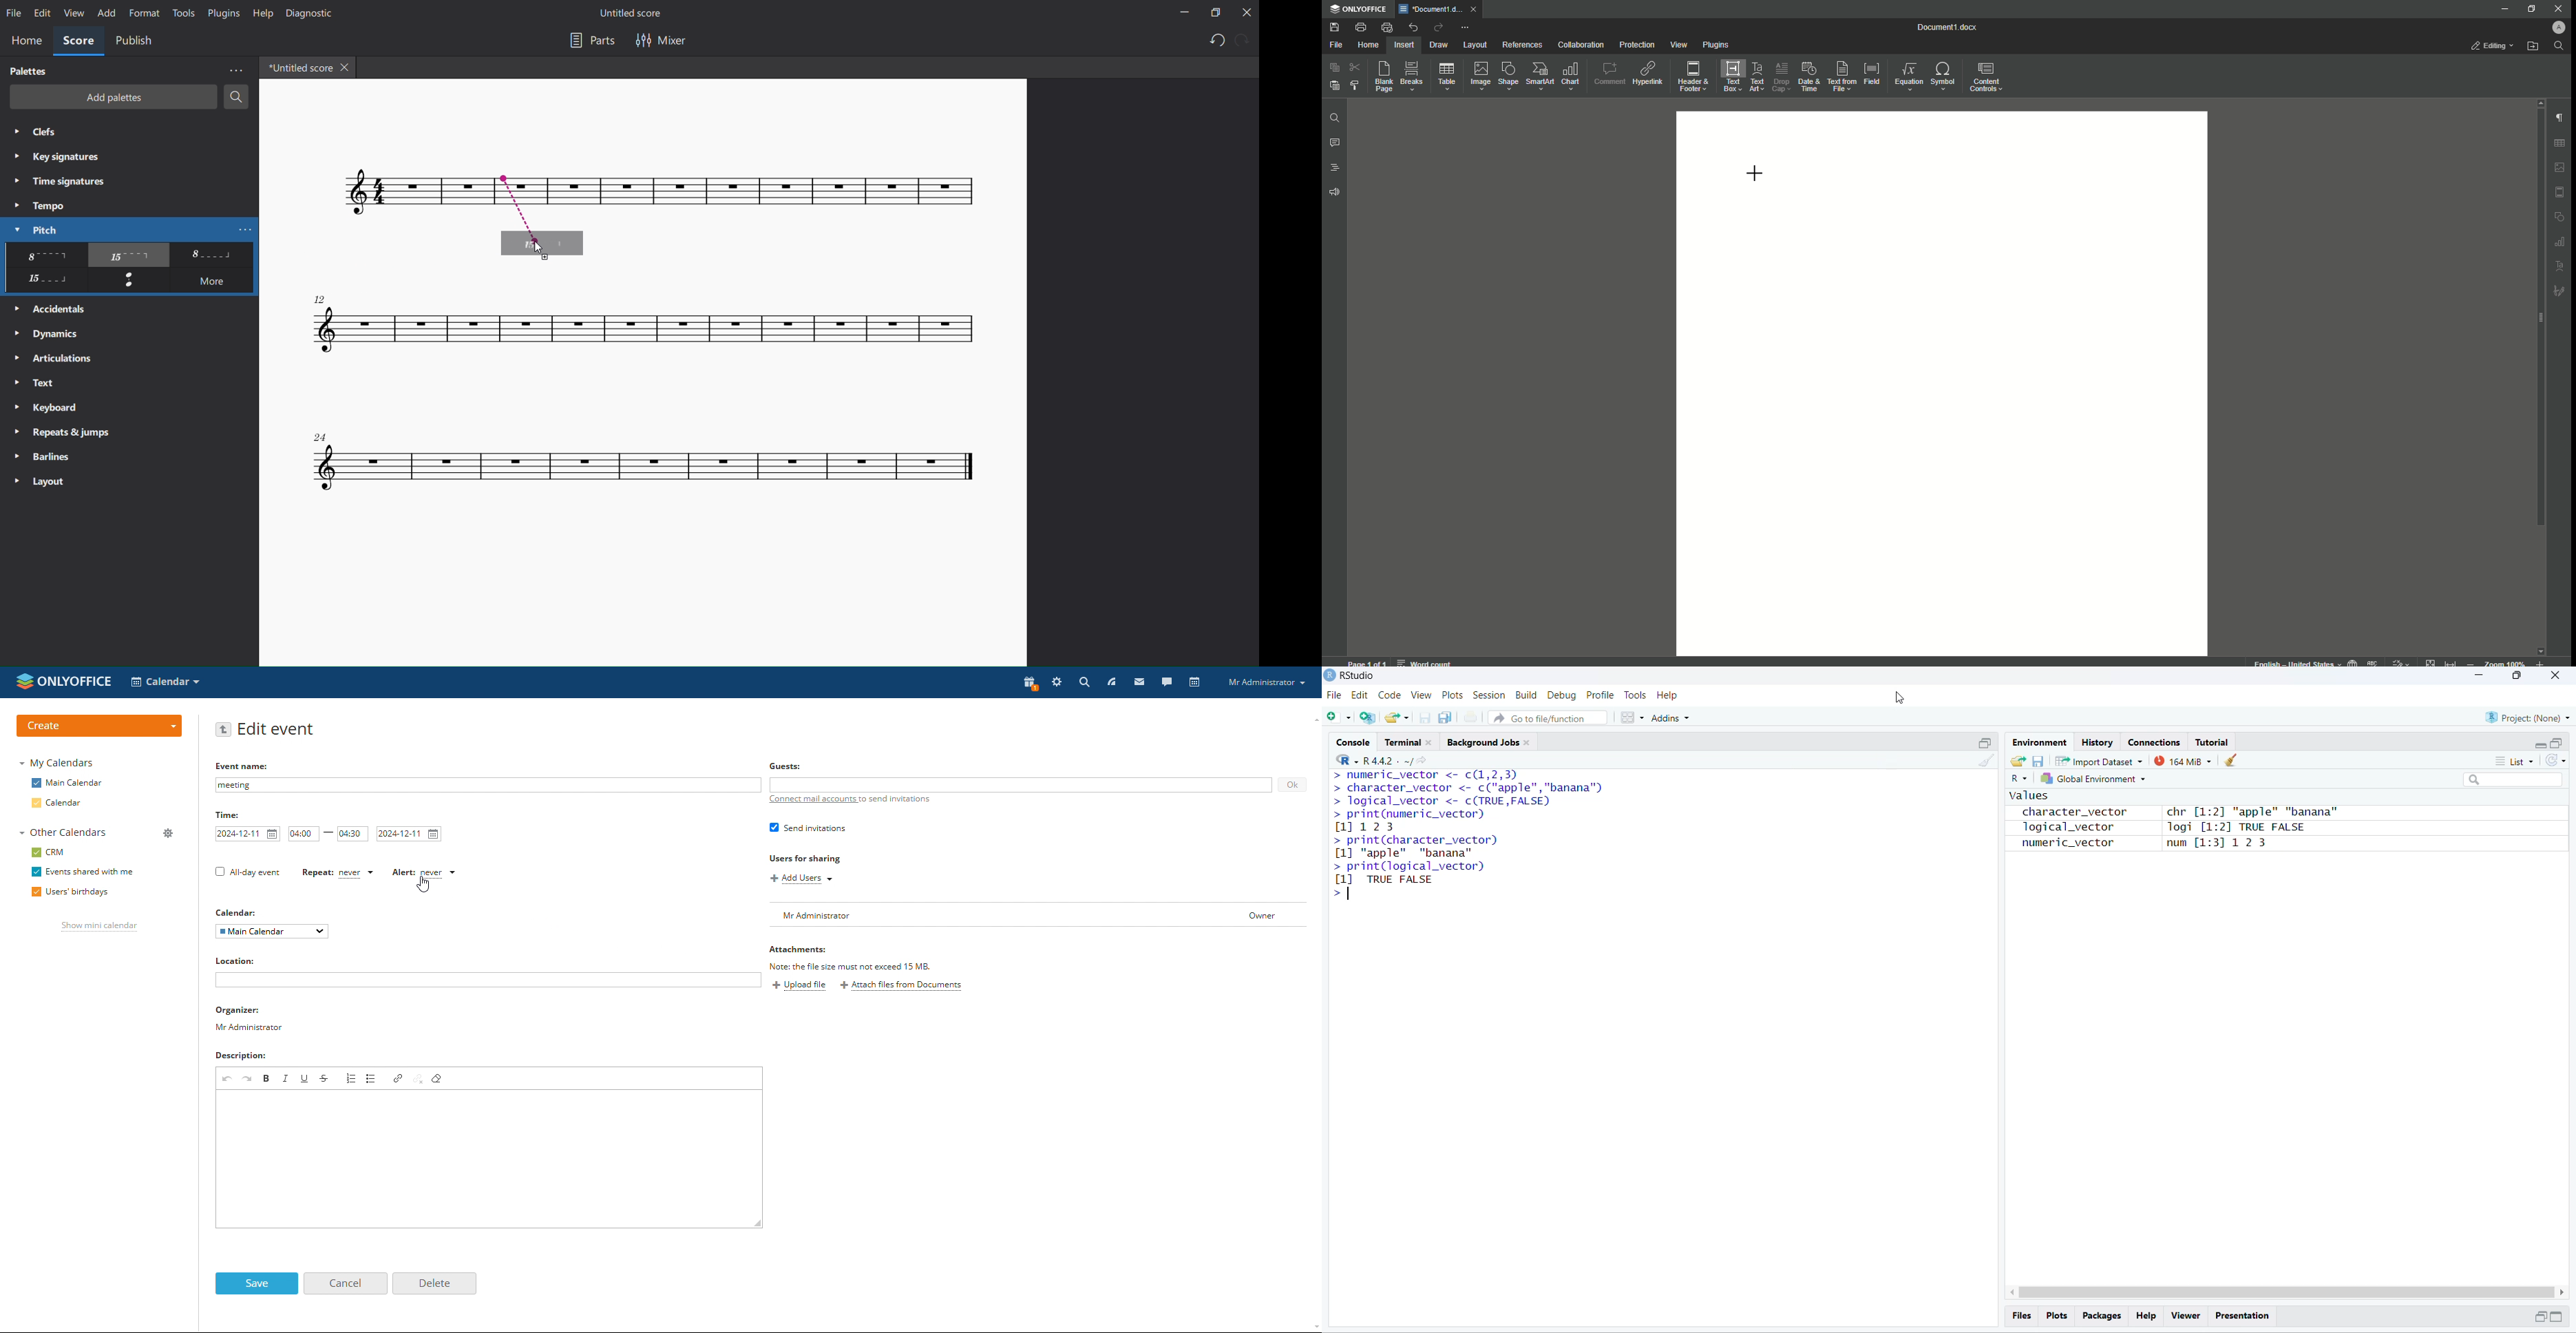  I want to click on Viewer, so click(2186, 1316).